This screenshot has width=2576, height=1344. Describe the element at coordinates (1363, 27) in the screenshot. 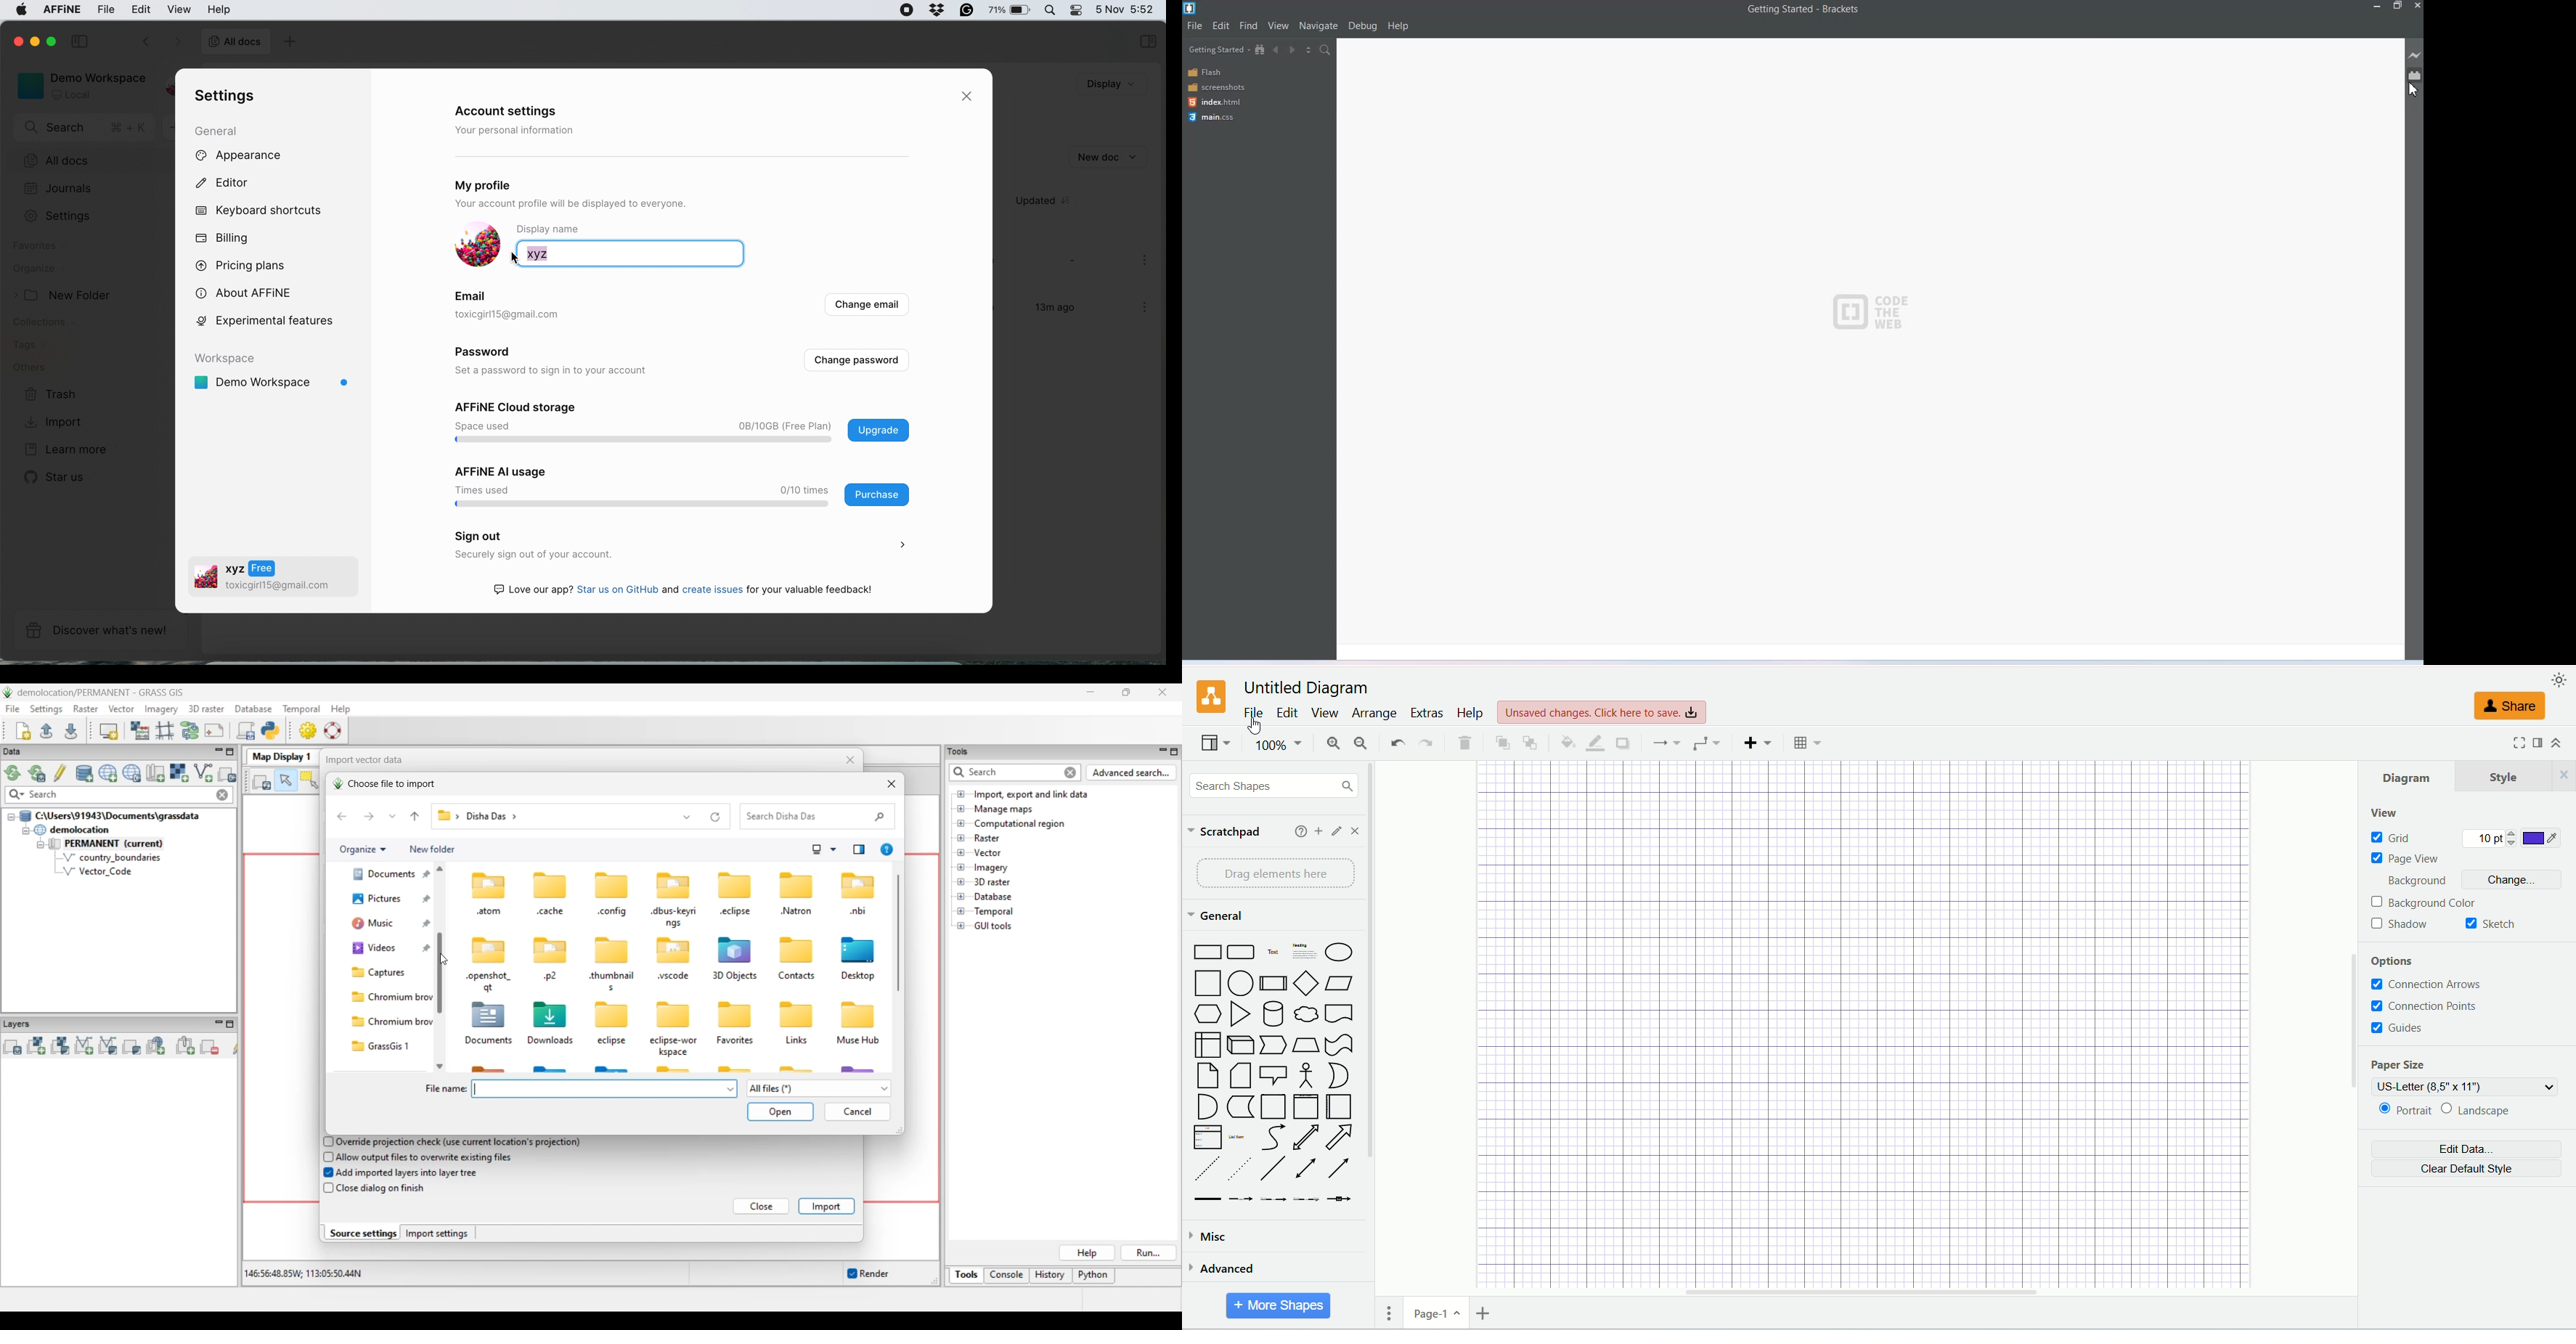

I see `Debug` at that location.